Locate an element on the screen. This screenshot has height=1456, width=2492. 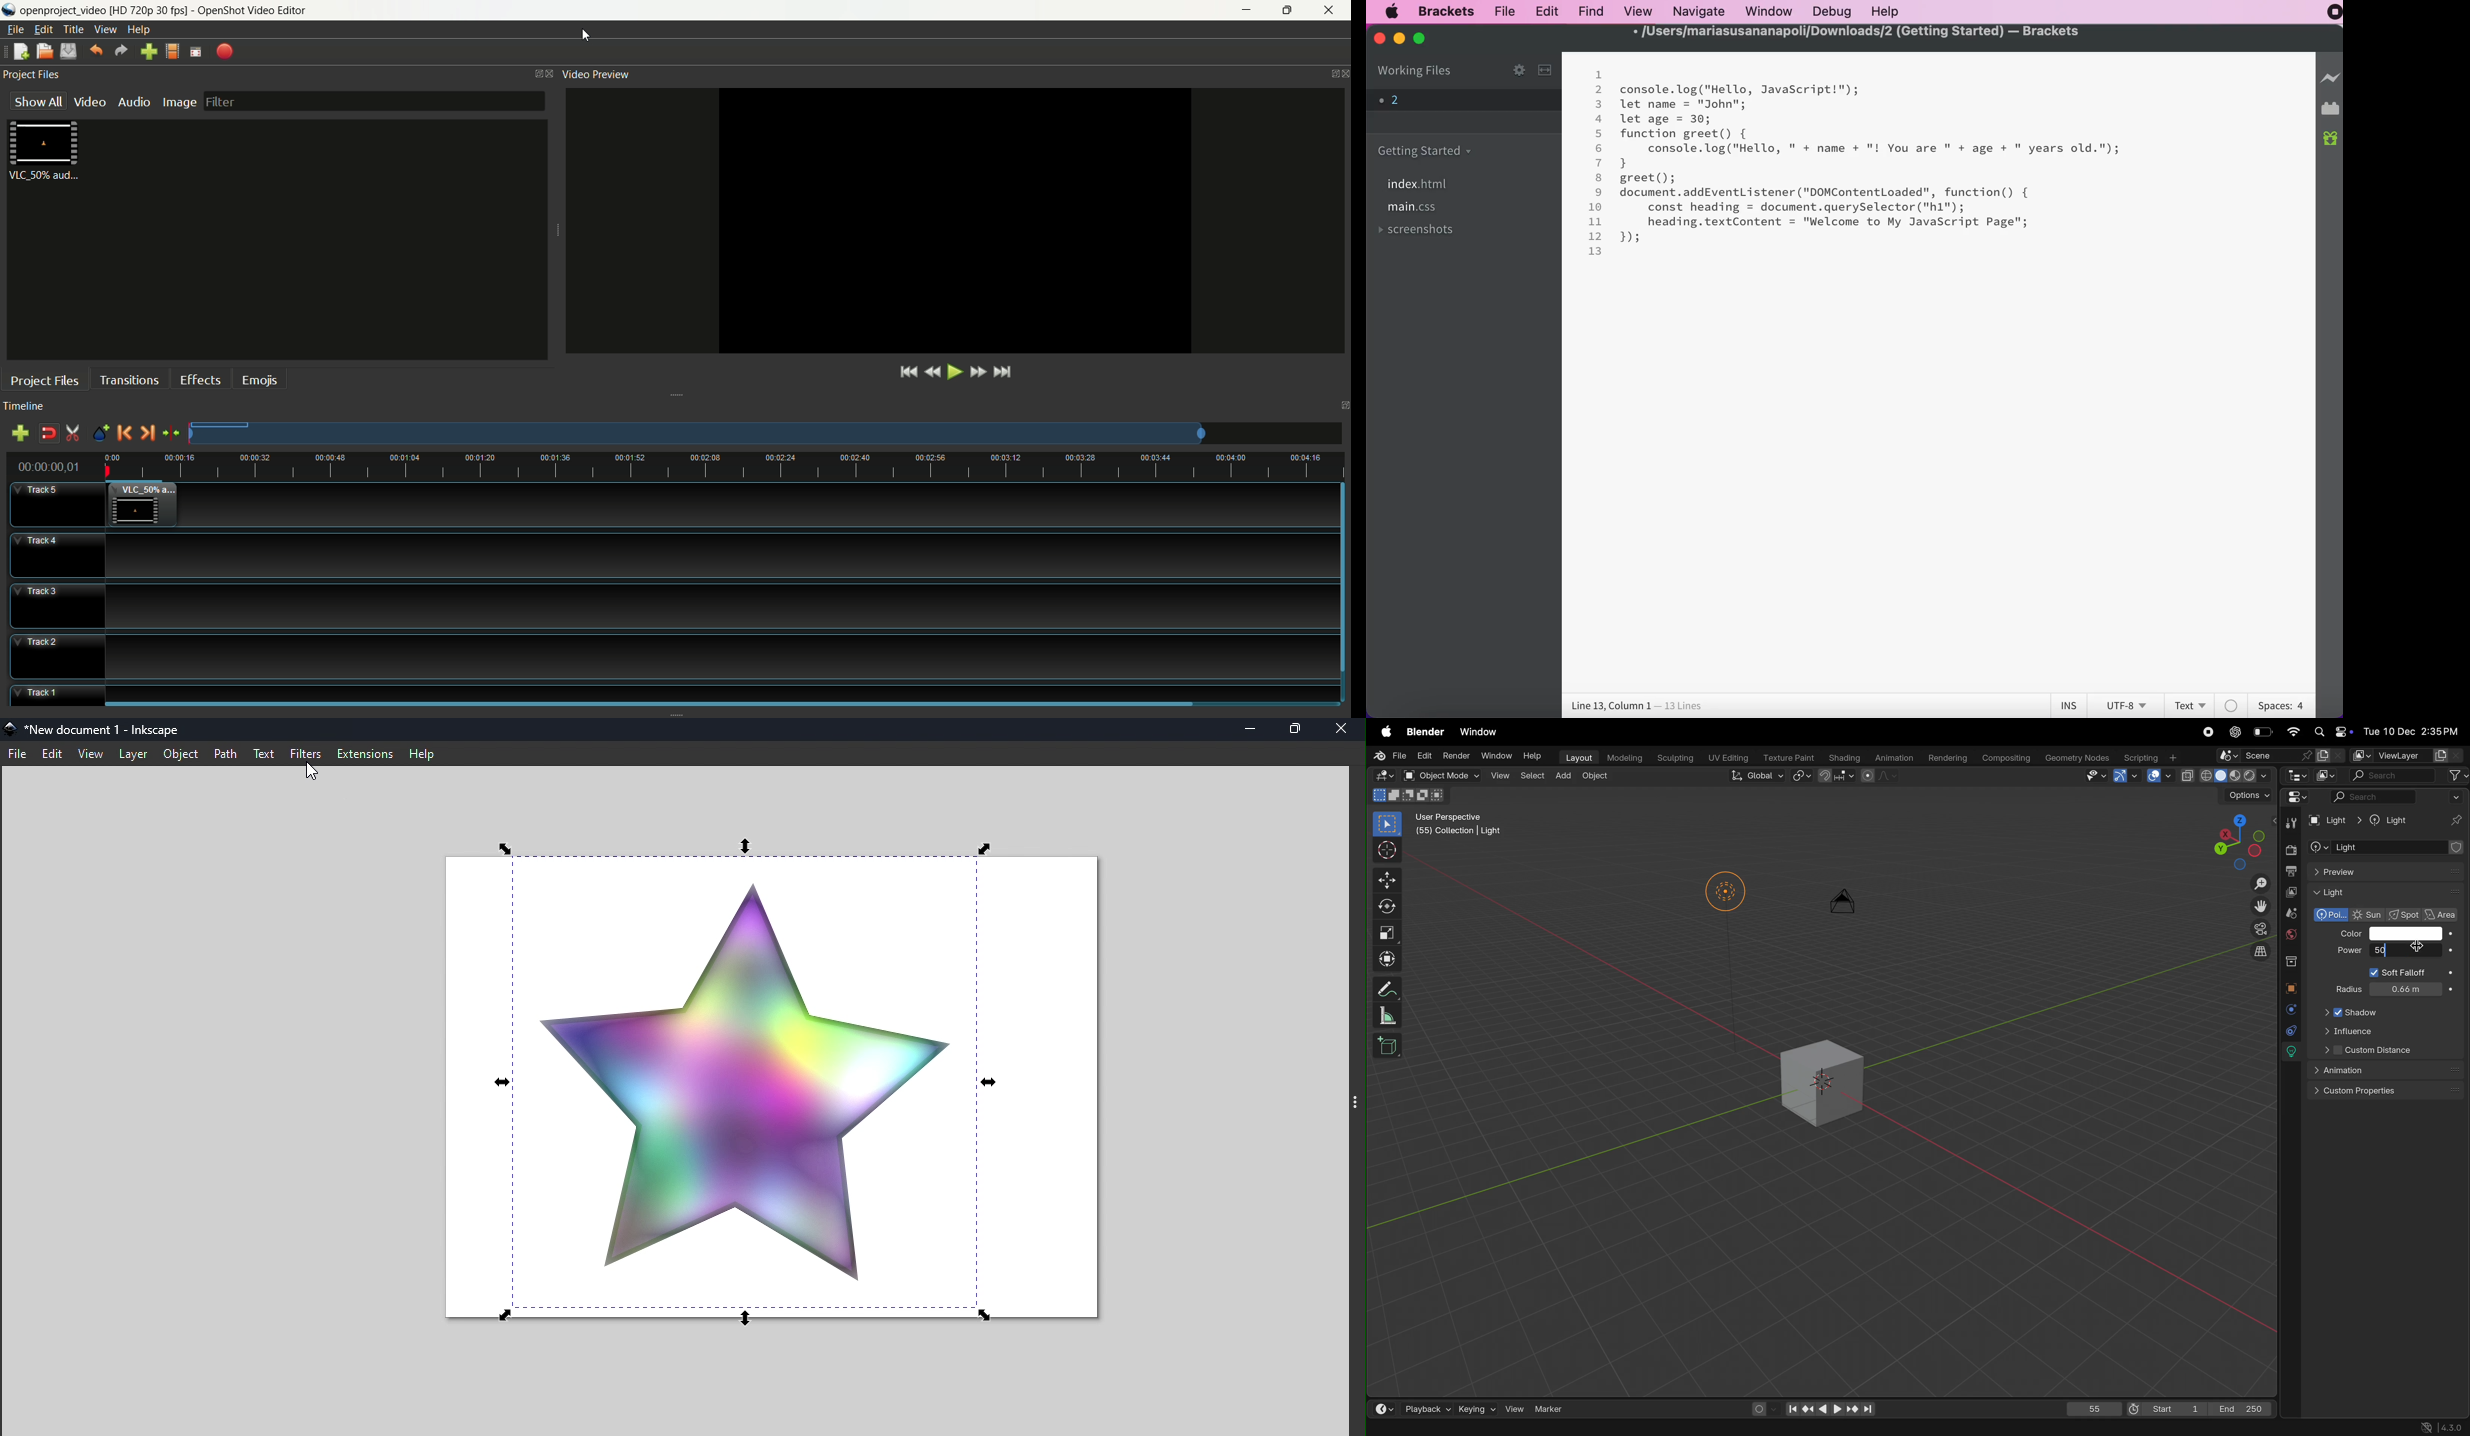
Window is located at coordinates (1496, 756).